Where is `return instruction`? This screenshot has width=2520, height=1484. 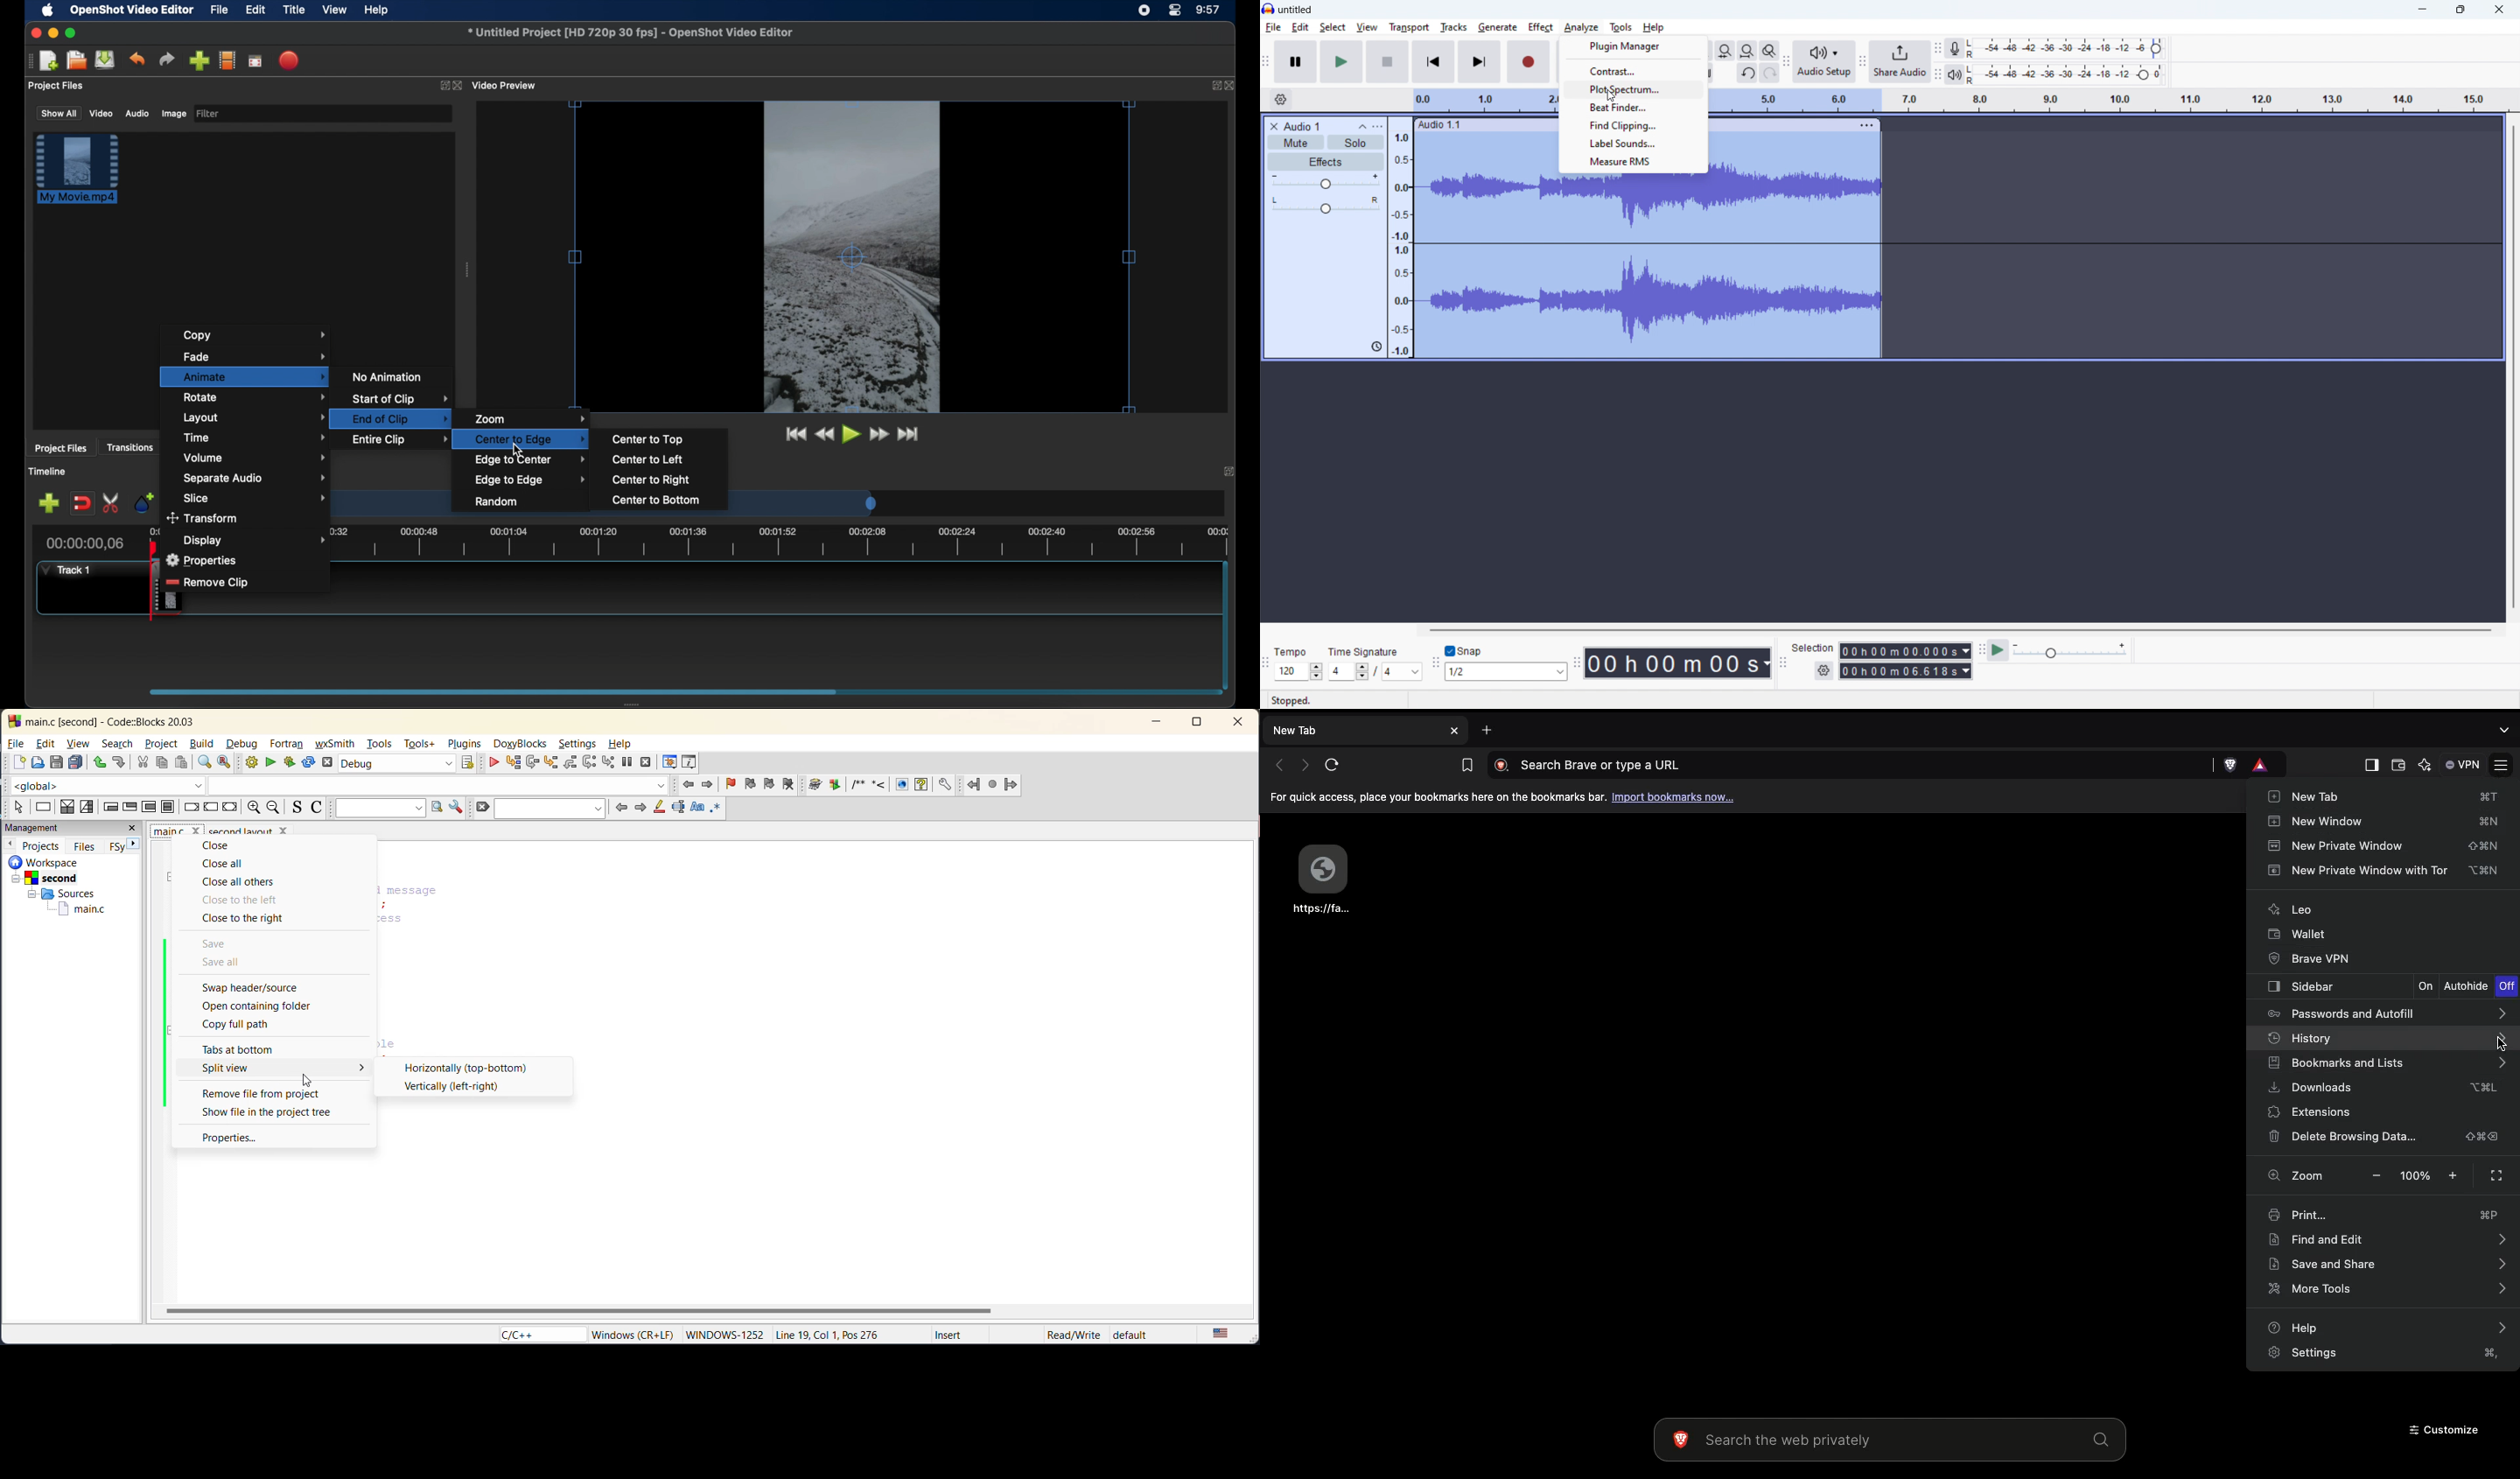 return instruction is located at coordinates (230, 807).